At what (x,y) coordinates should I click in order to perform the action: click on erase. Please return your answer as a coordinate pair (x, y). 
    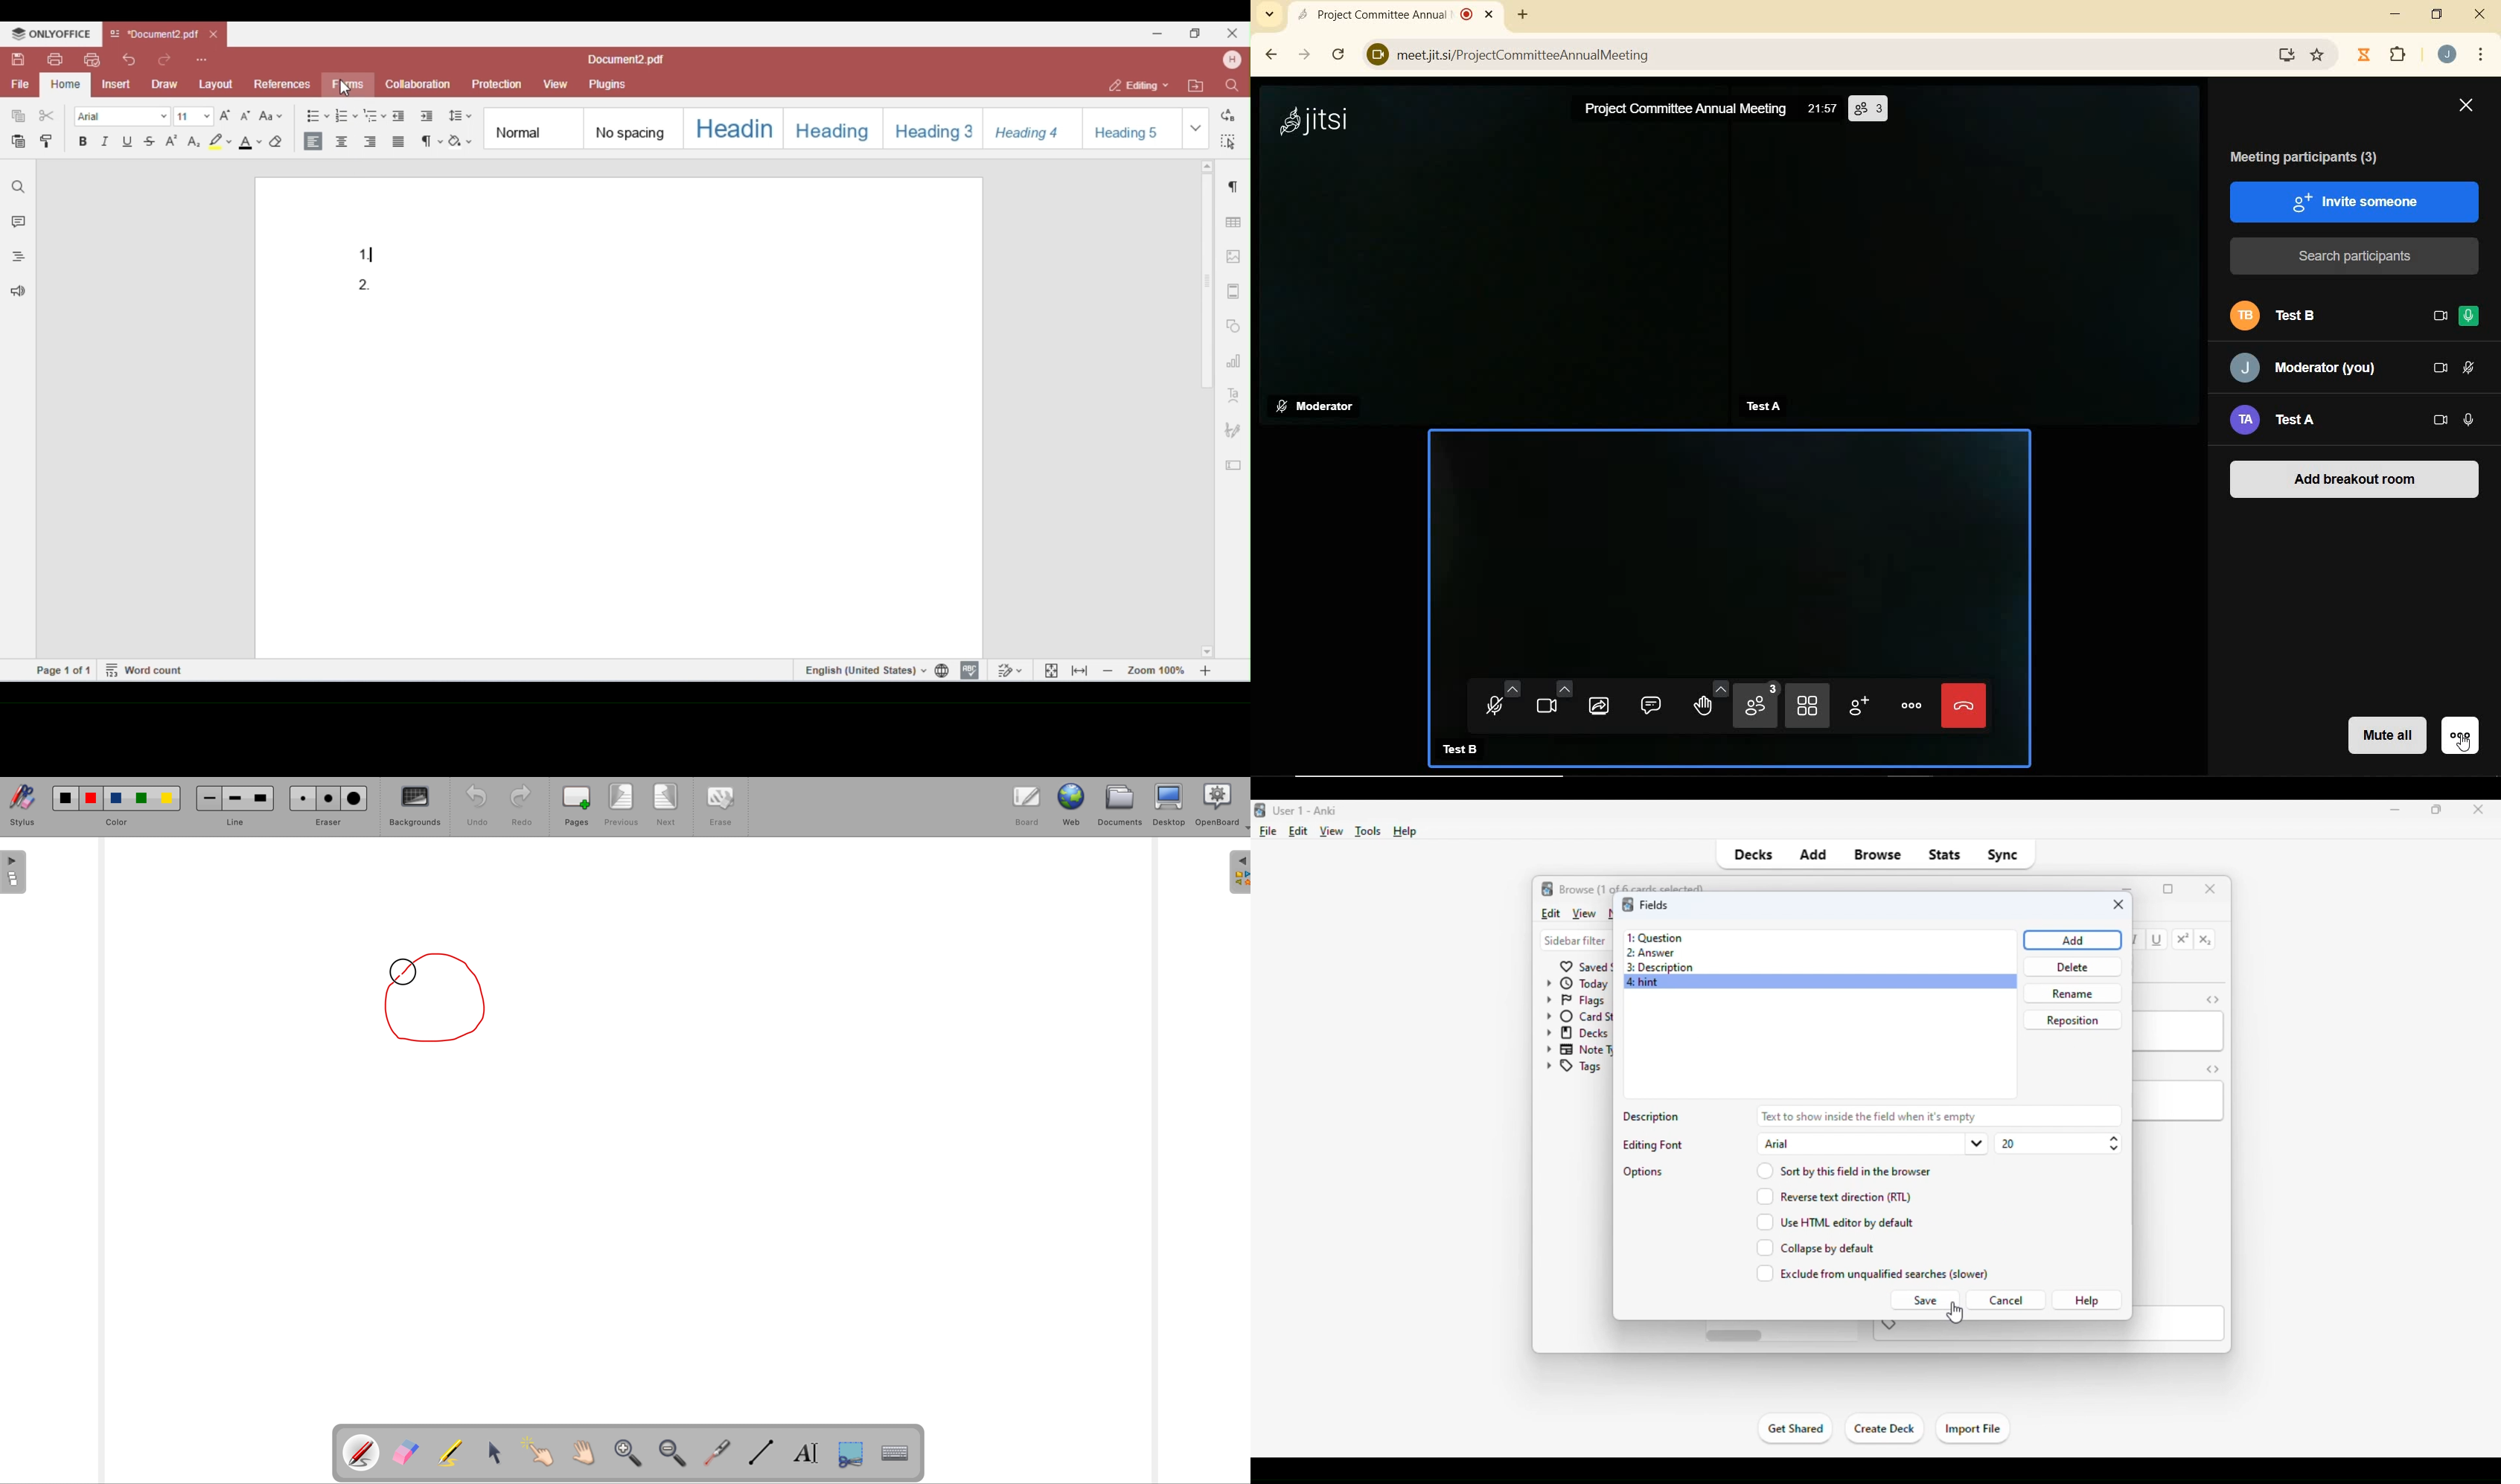
    Looking at the image, I should click on (718, 806).